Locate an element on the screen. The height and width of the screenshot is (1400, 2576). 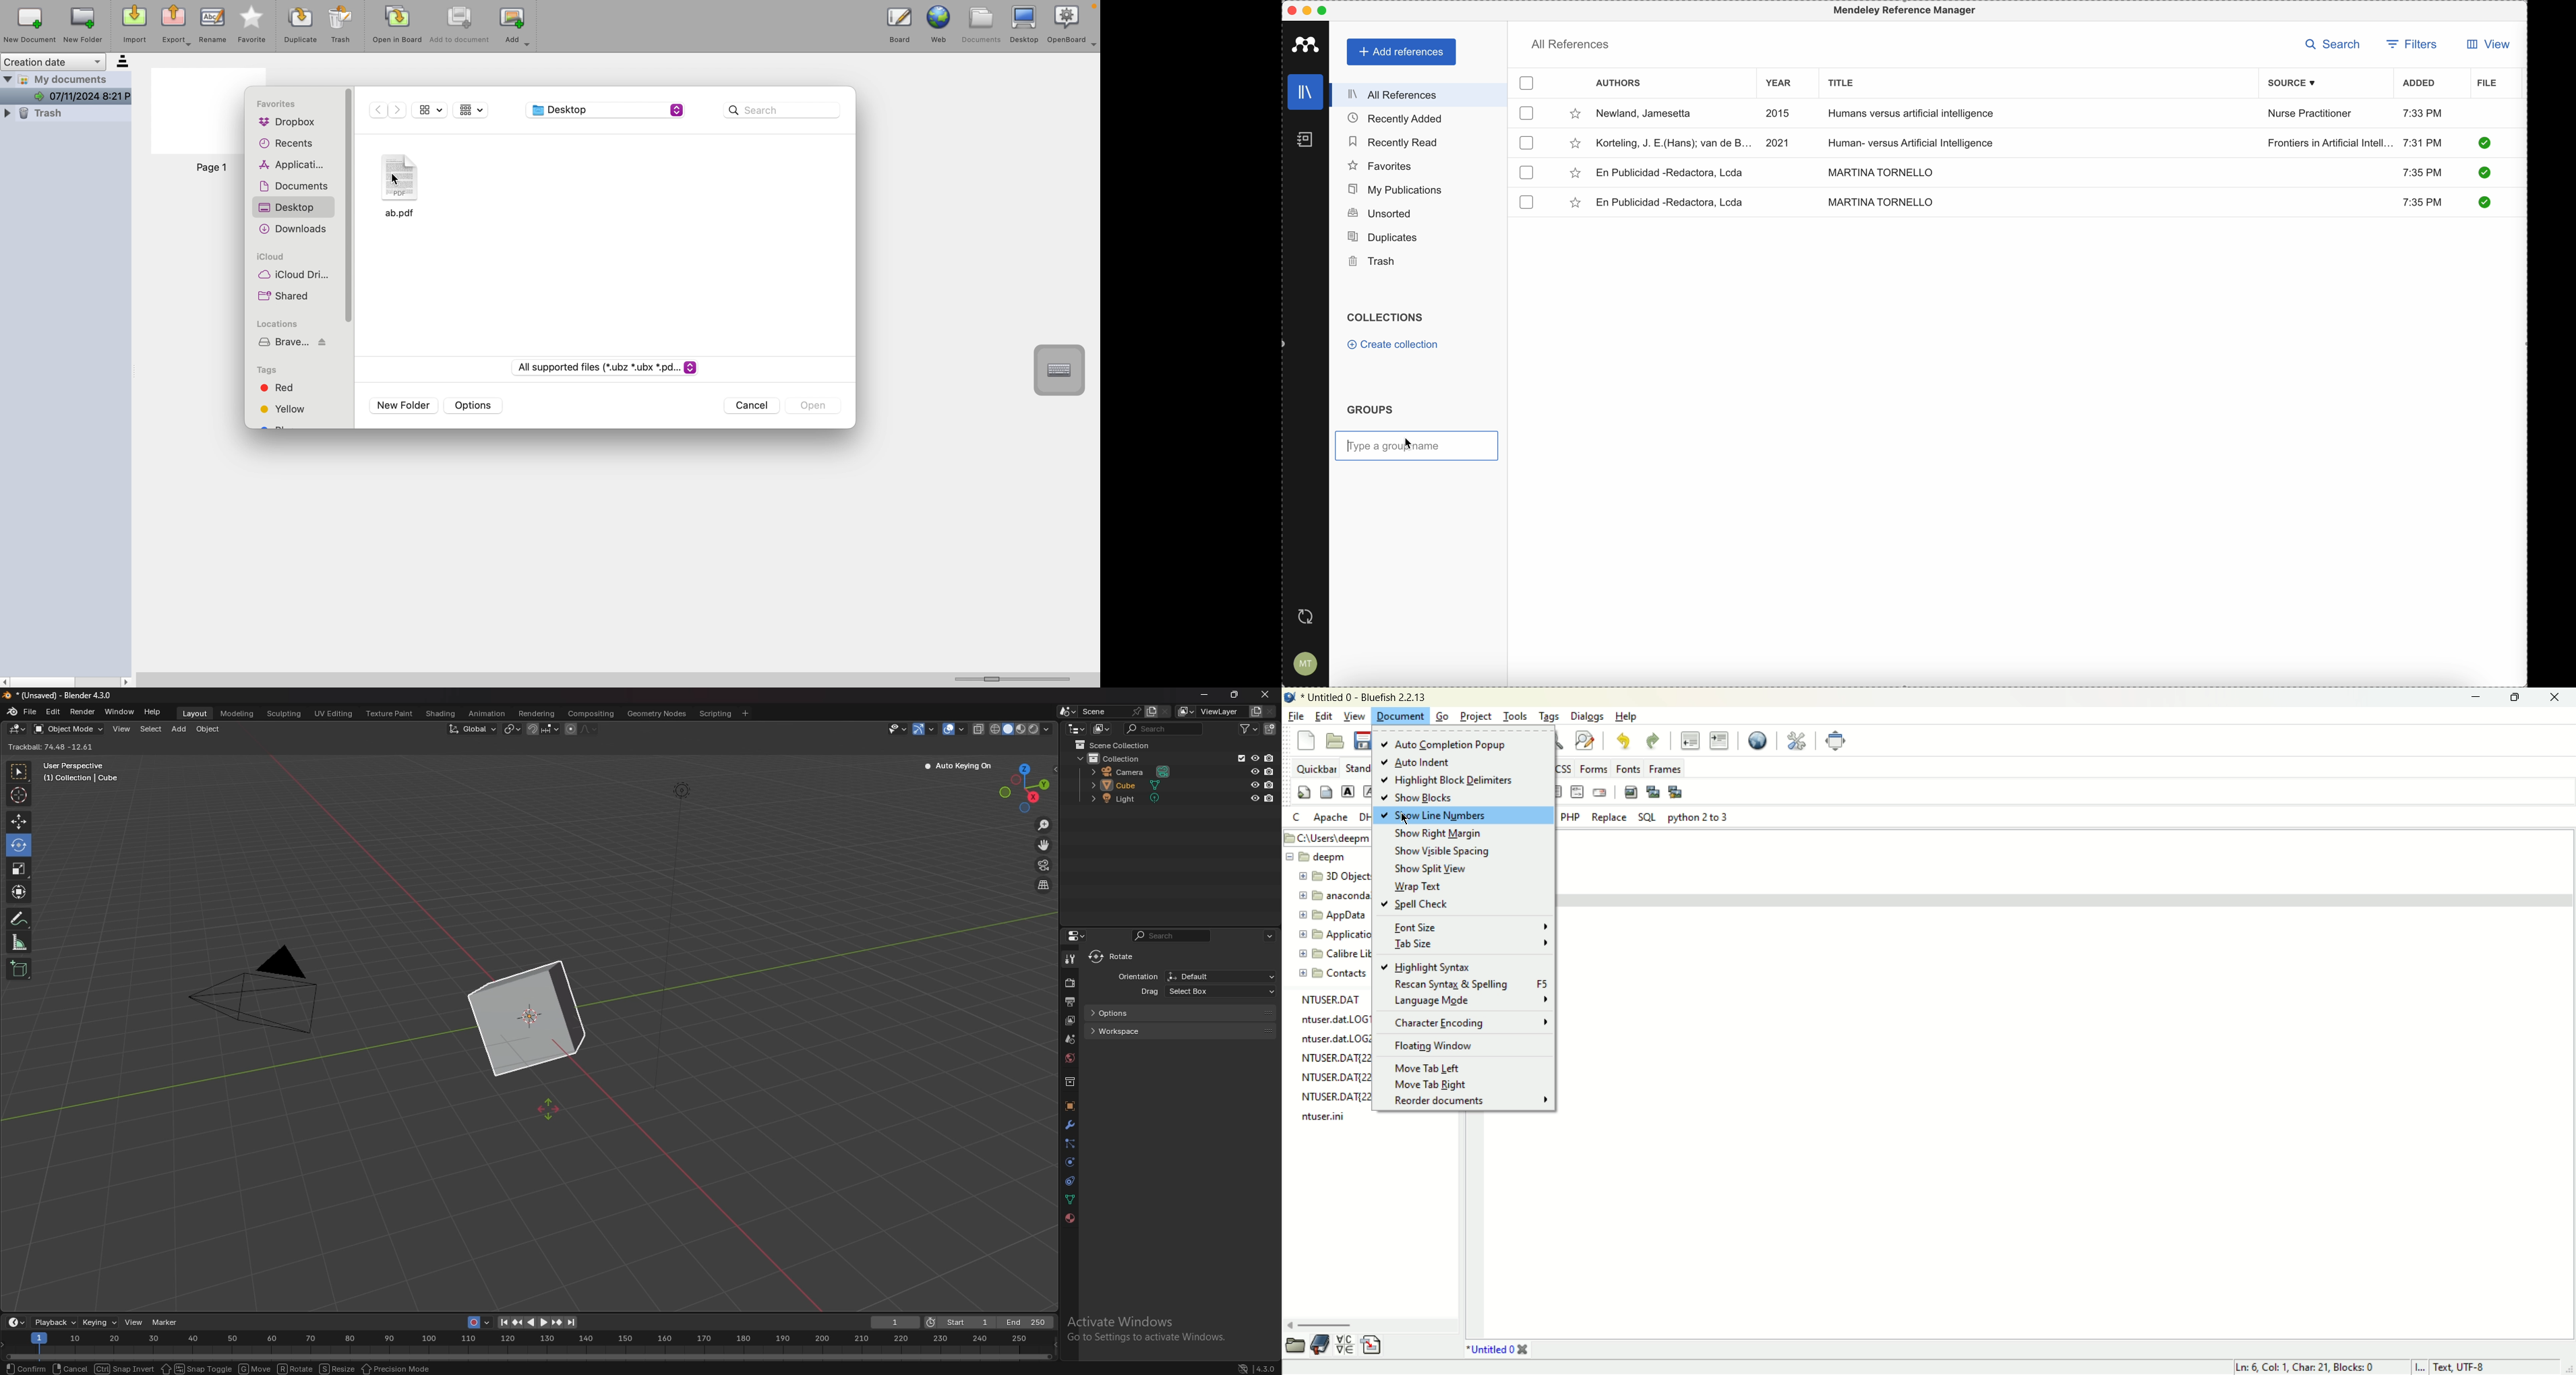
type a group name is located at coordinates (1461, 446).